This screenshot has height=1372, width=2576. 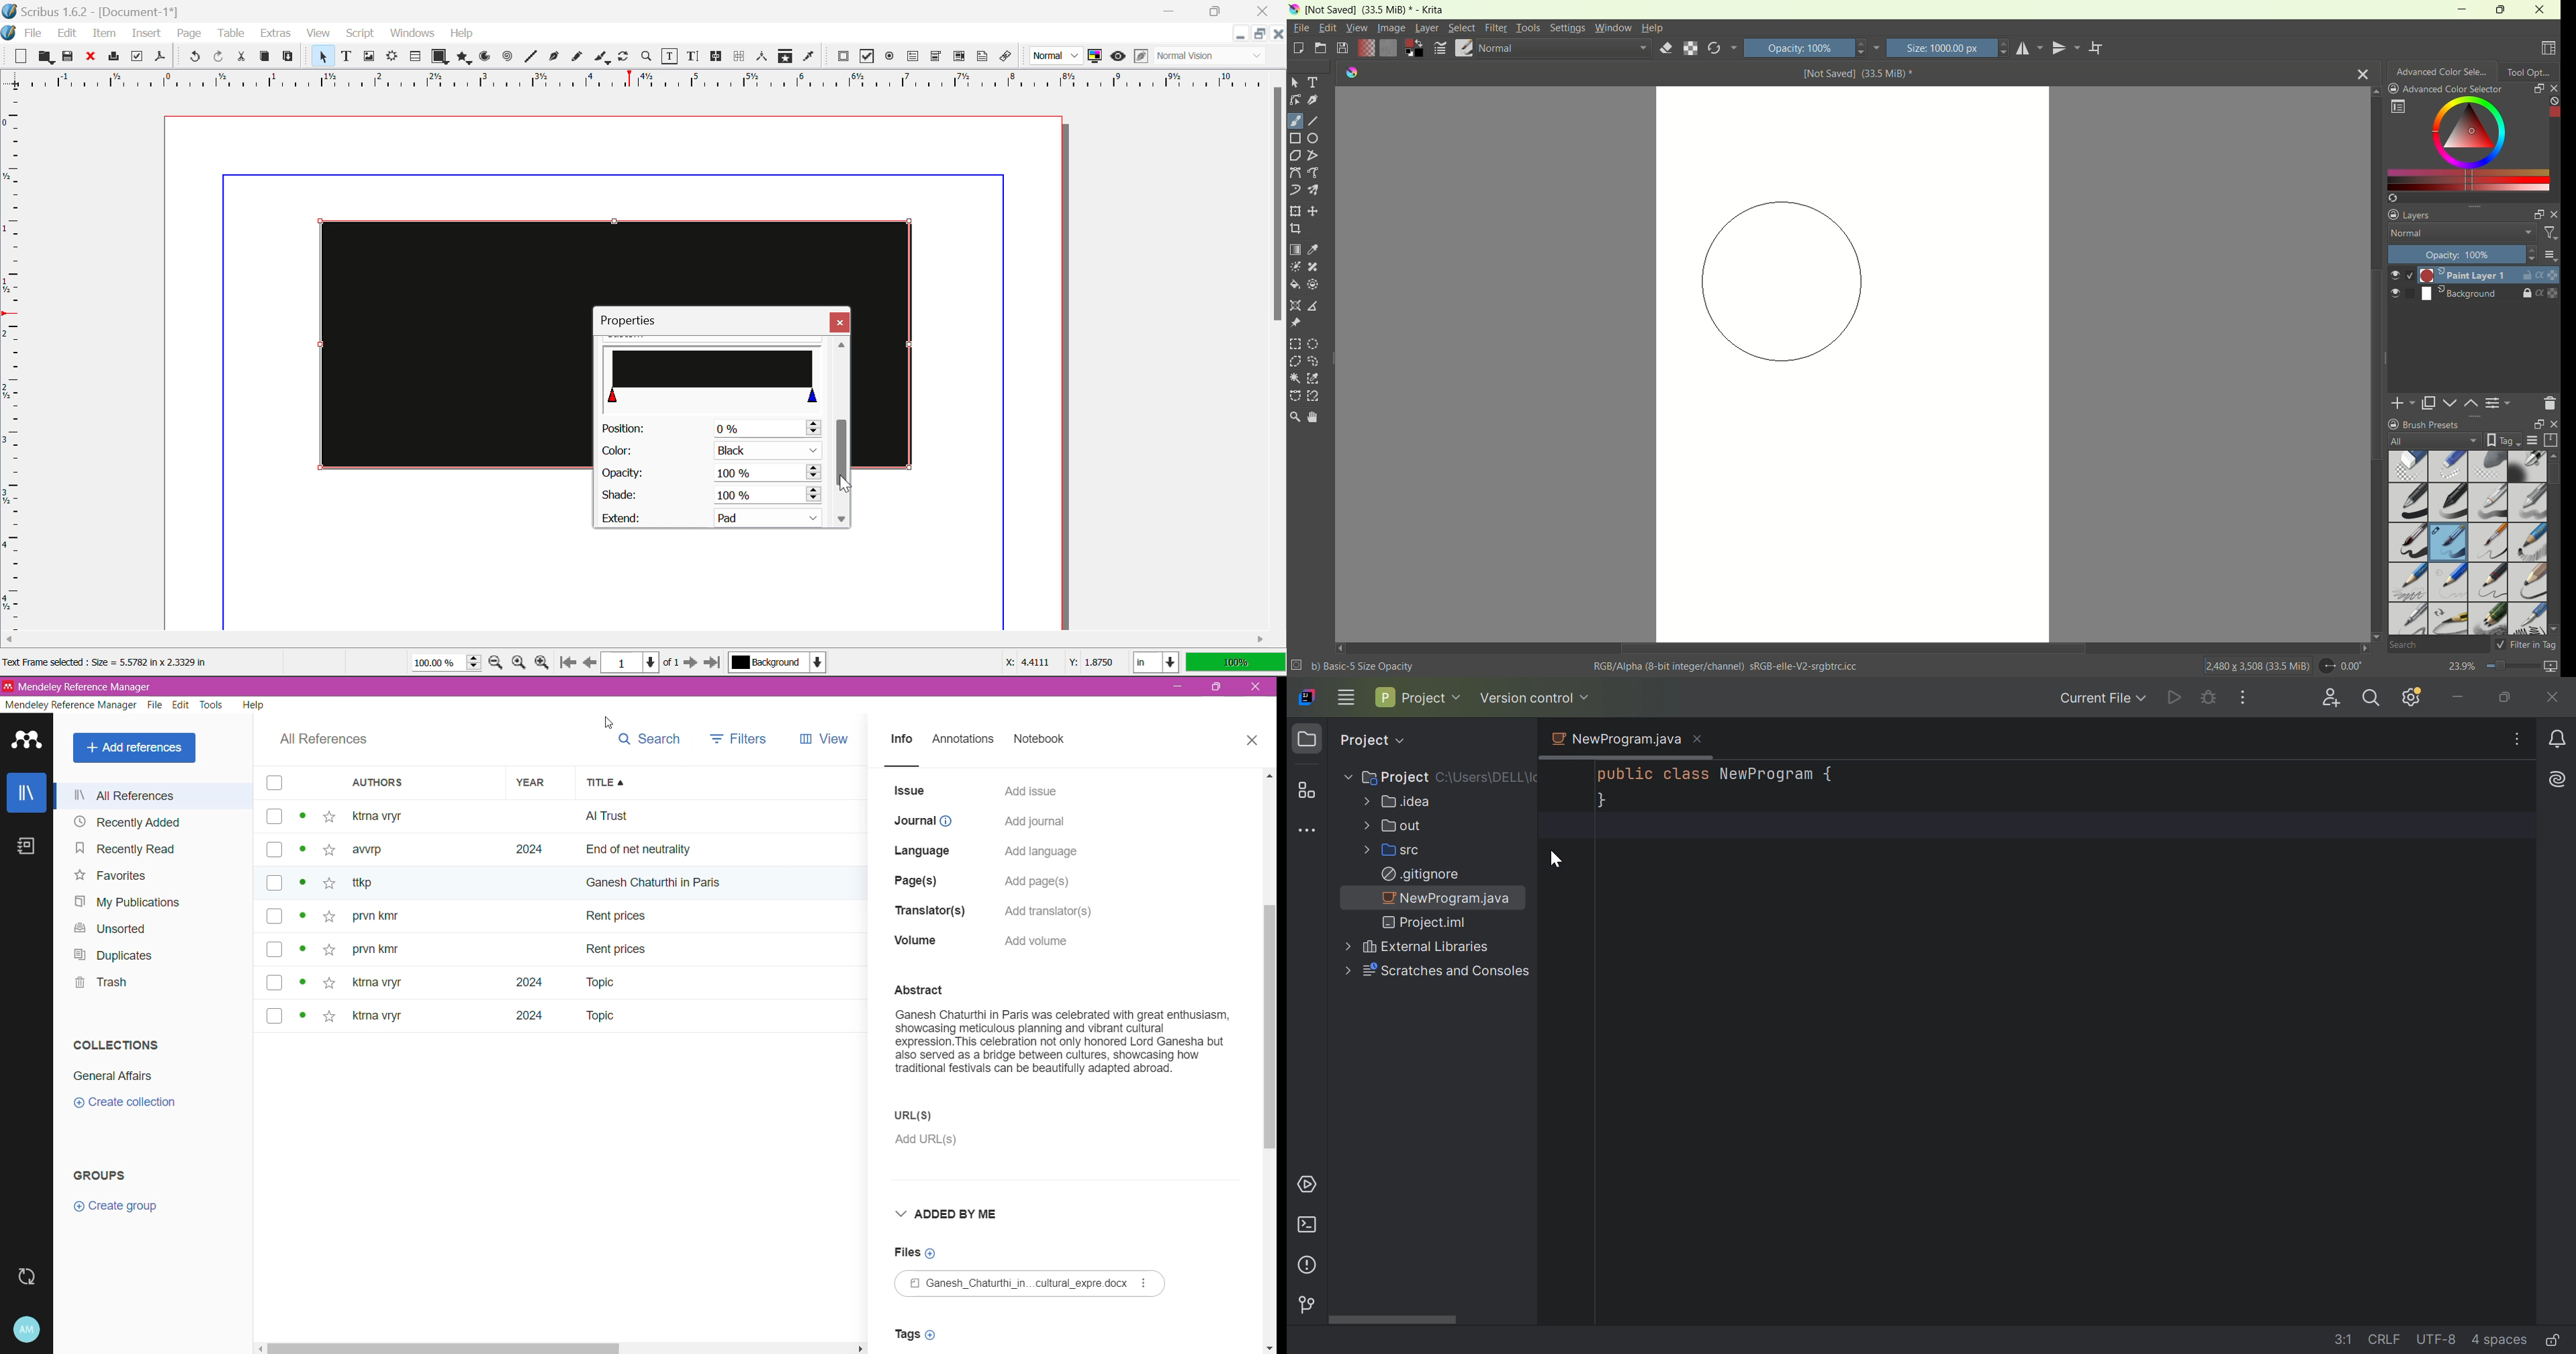 What do you see at coordinates (1041, 941) in the screenshot?
I see `Click to add volume` at bounding box center [1041, 941].